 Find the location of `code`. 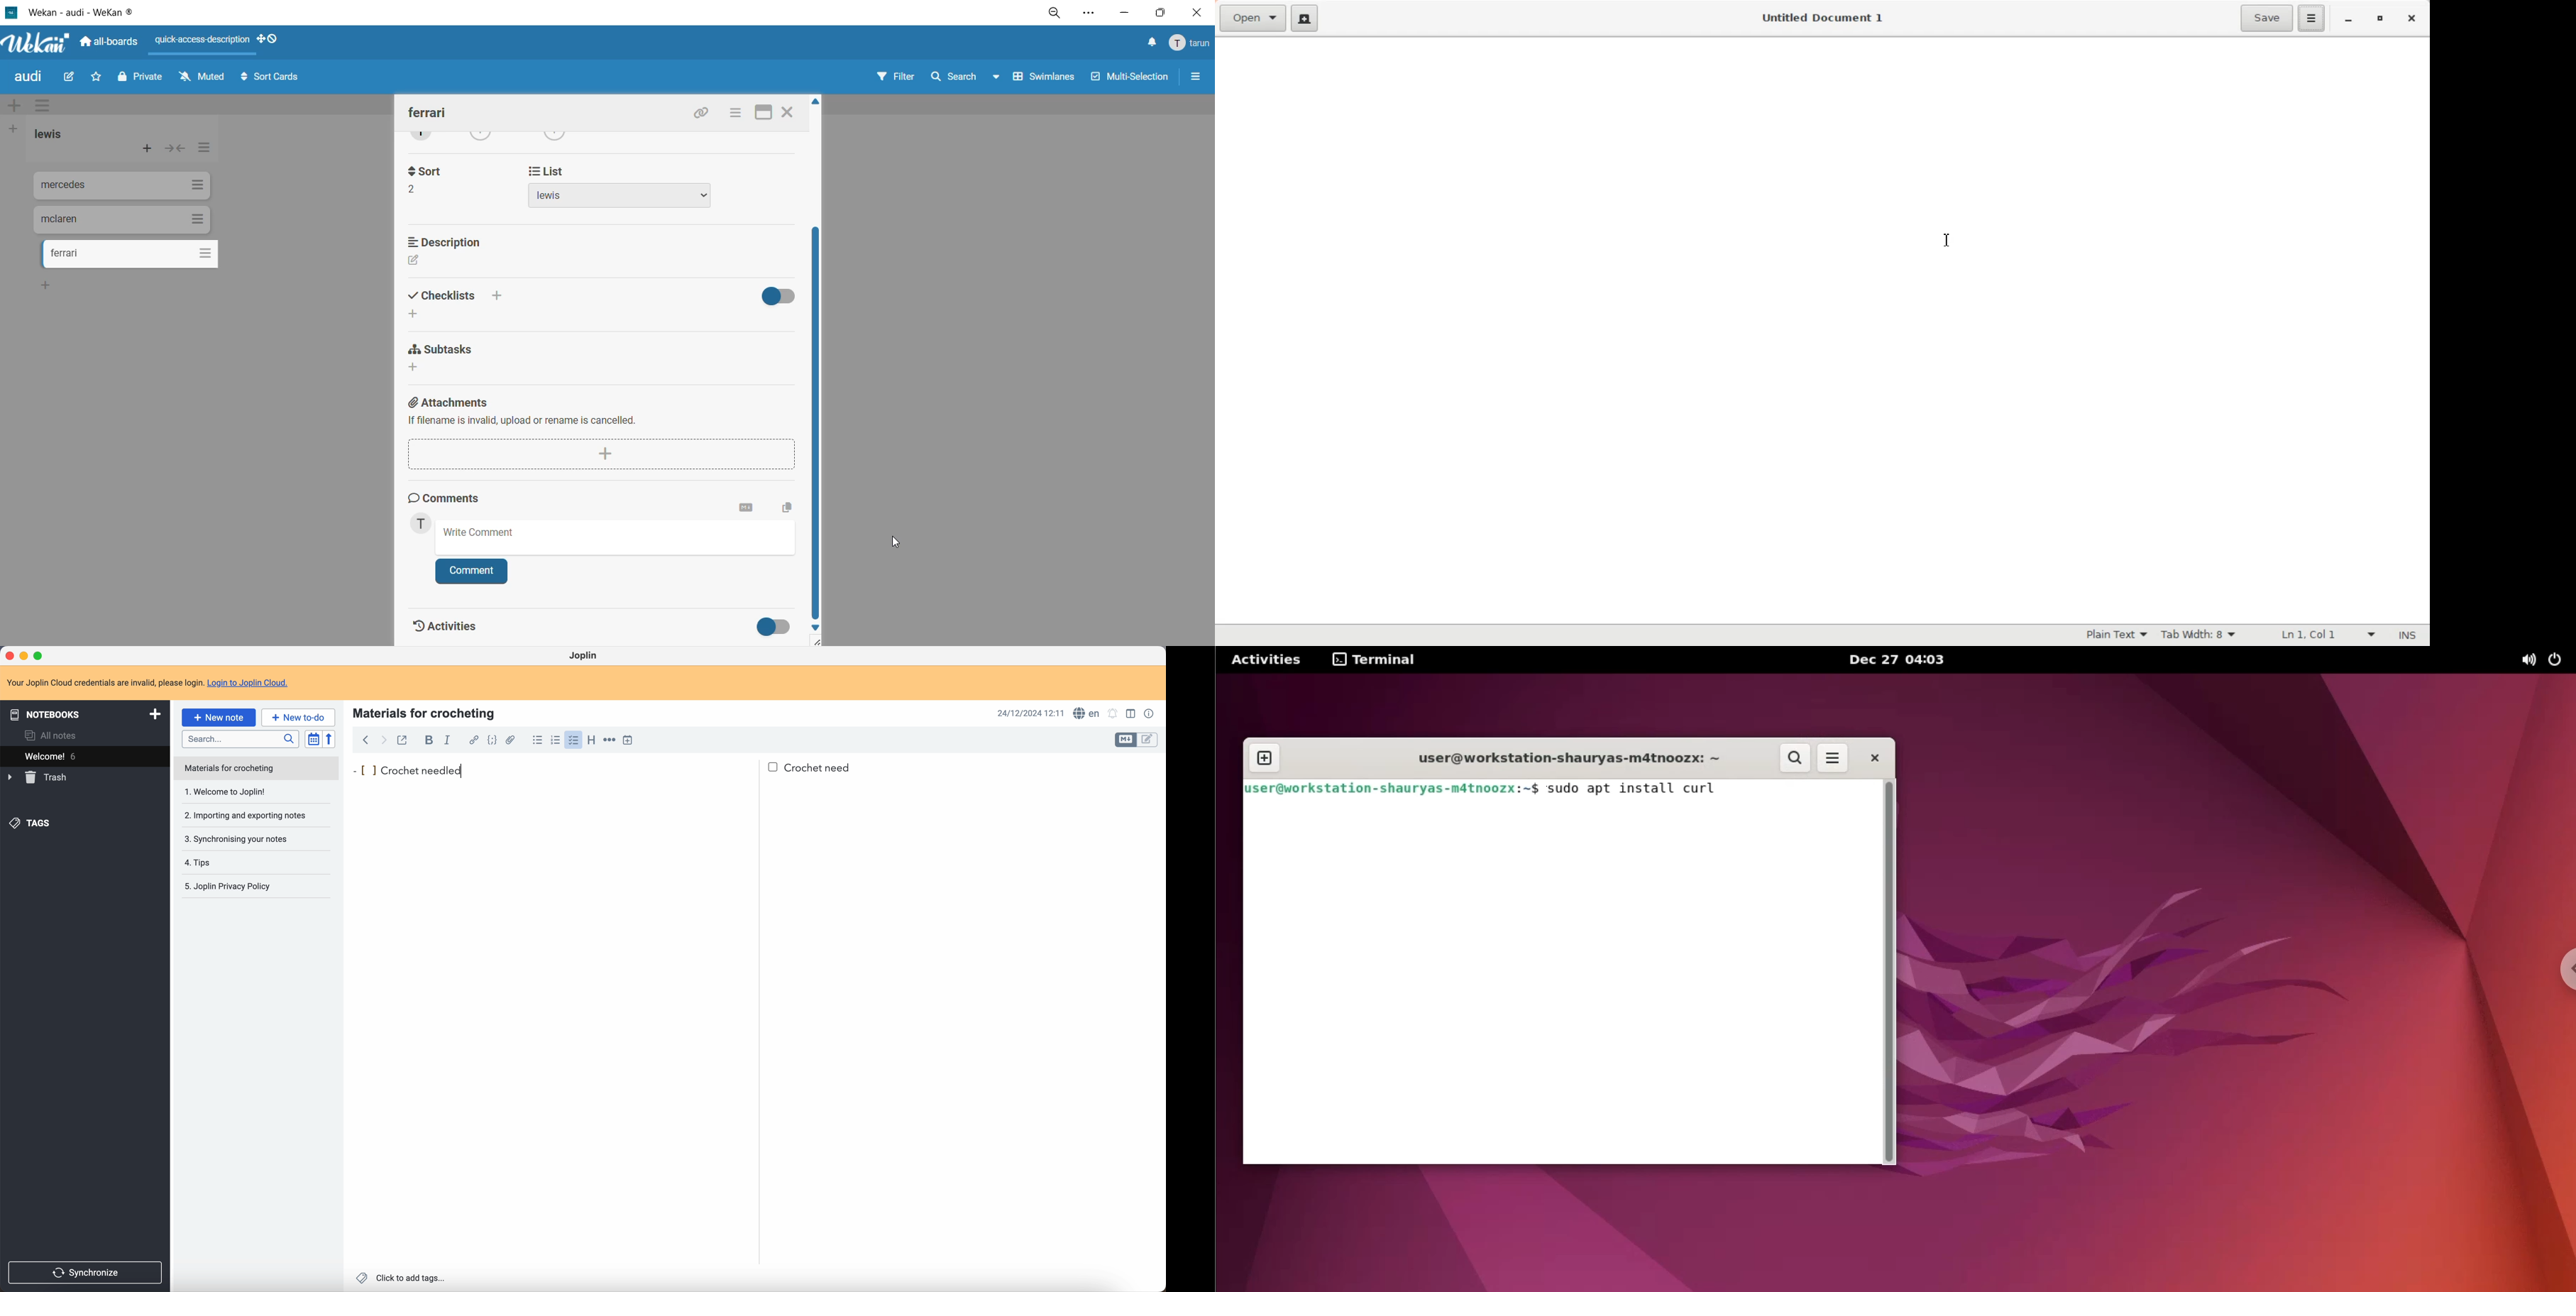

code is located at coordinates (494, 740).